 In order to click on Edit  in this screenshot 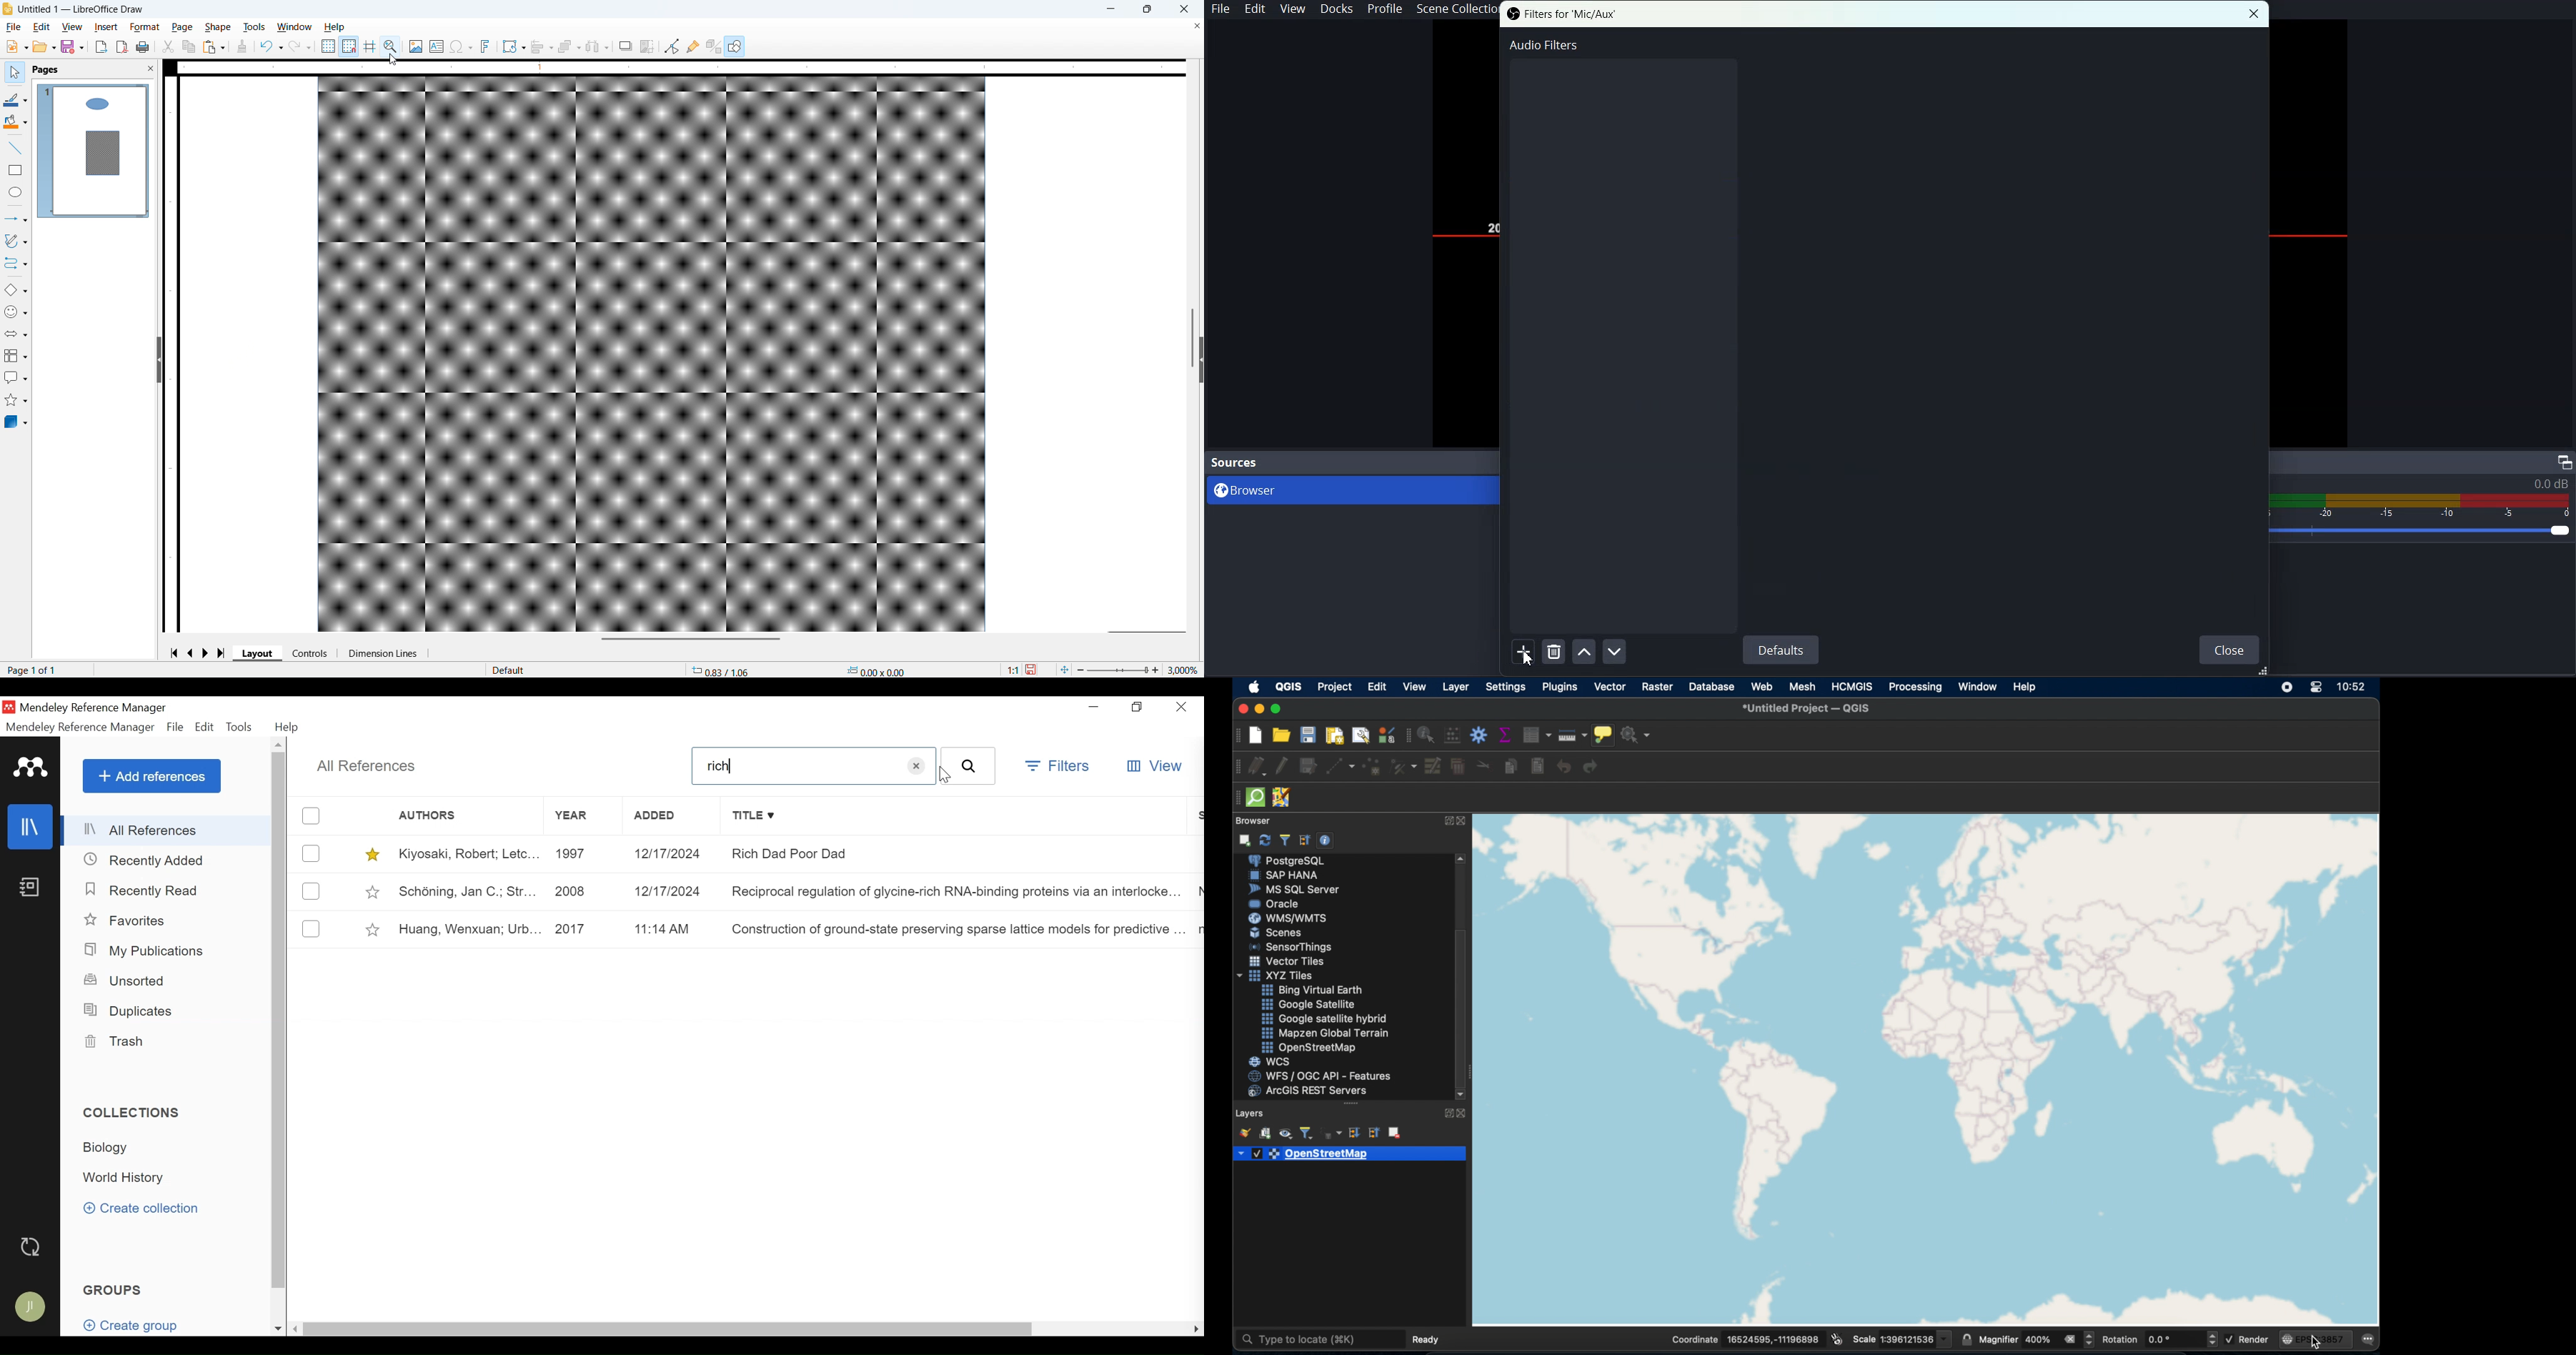, I will do `click(42, 28)`.